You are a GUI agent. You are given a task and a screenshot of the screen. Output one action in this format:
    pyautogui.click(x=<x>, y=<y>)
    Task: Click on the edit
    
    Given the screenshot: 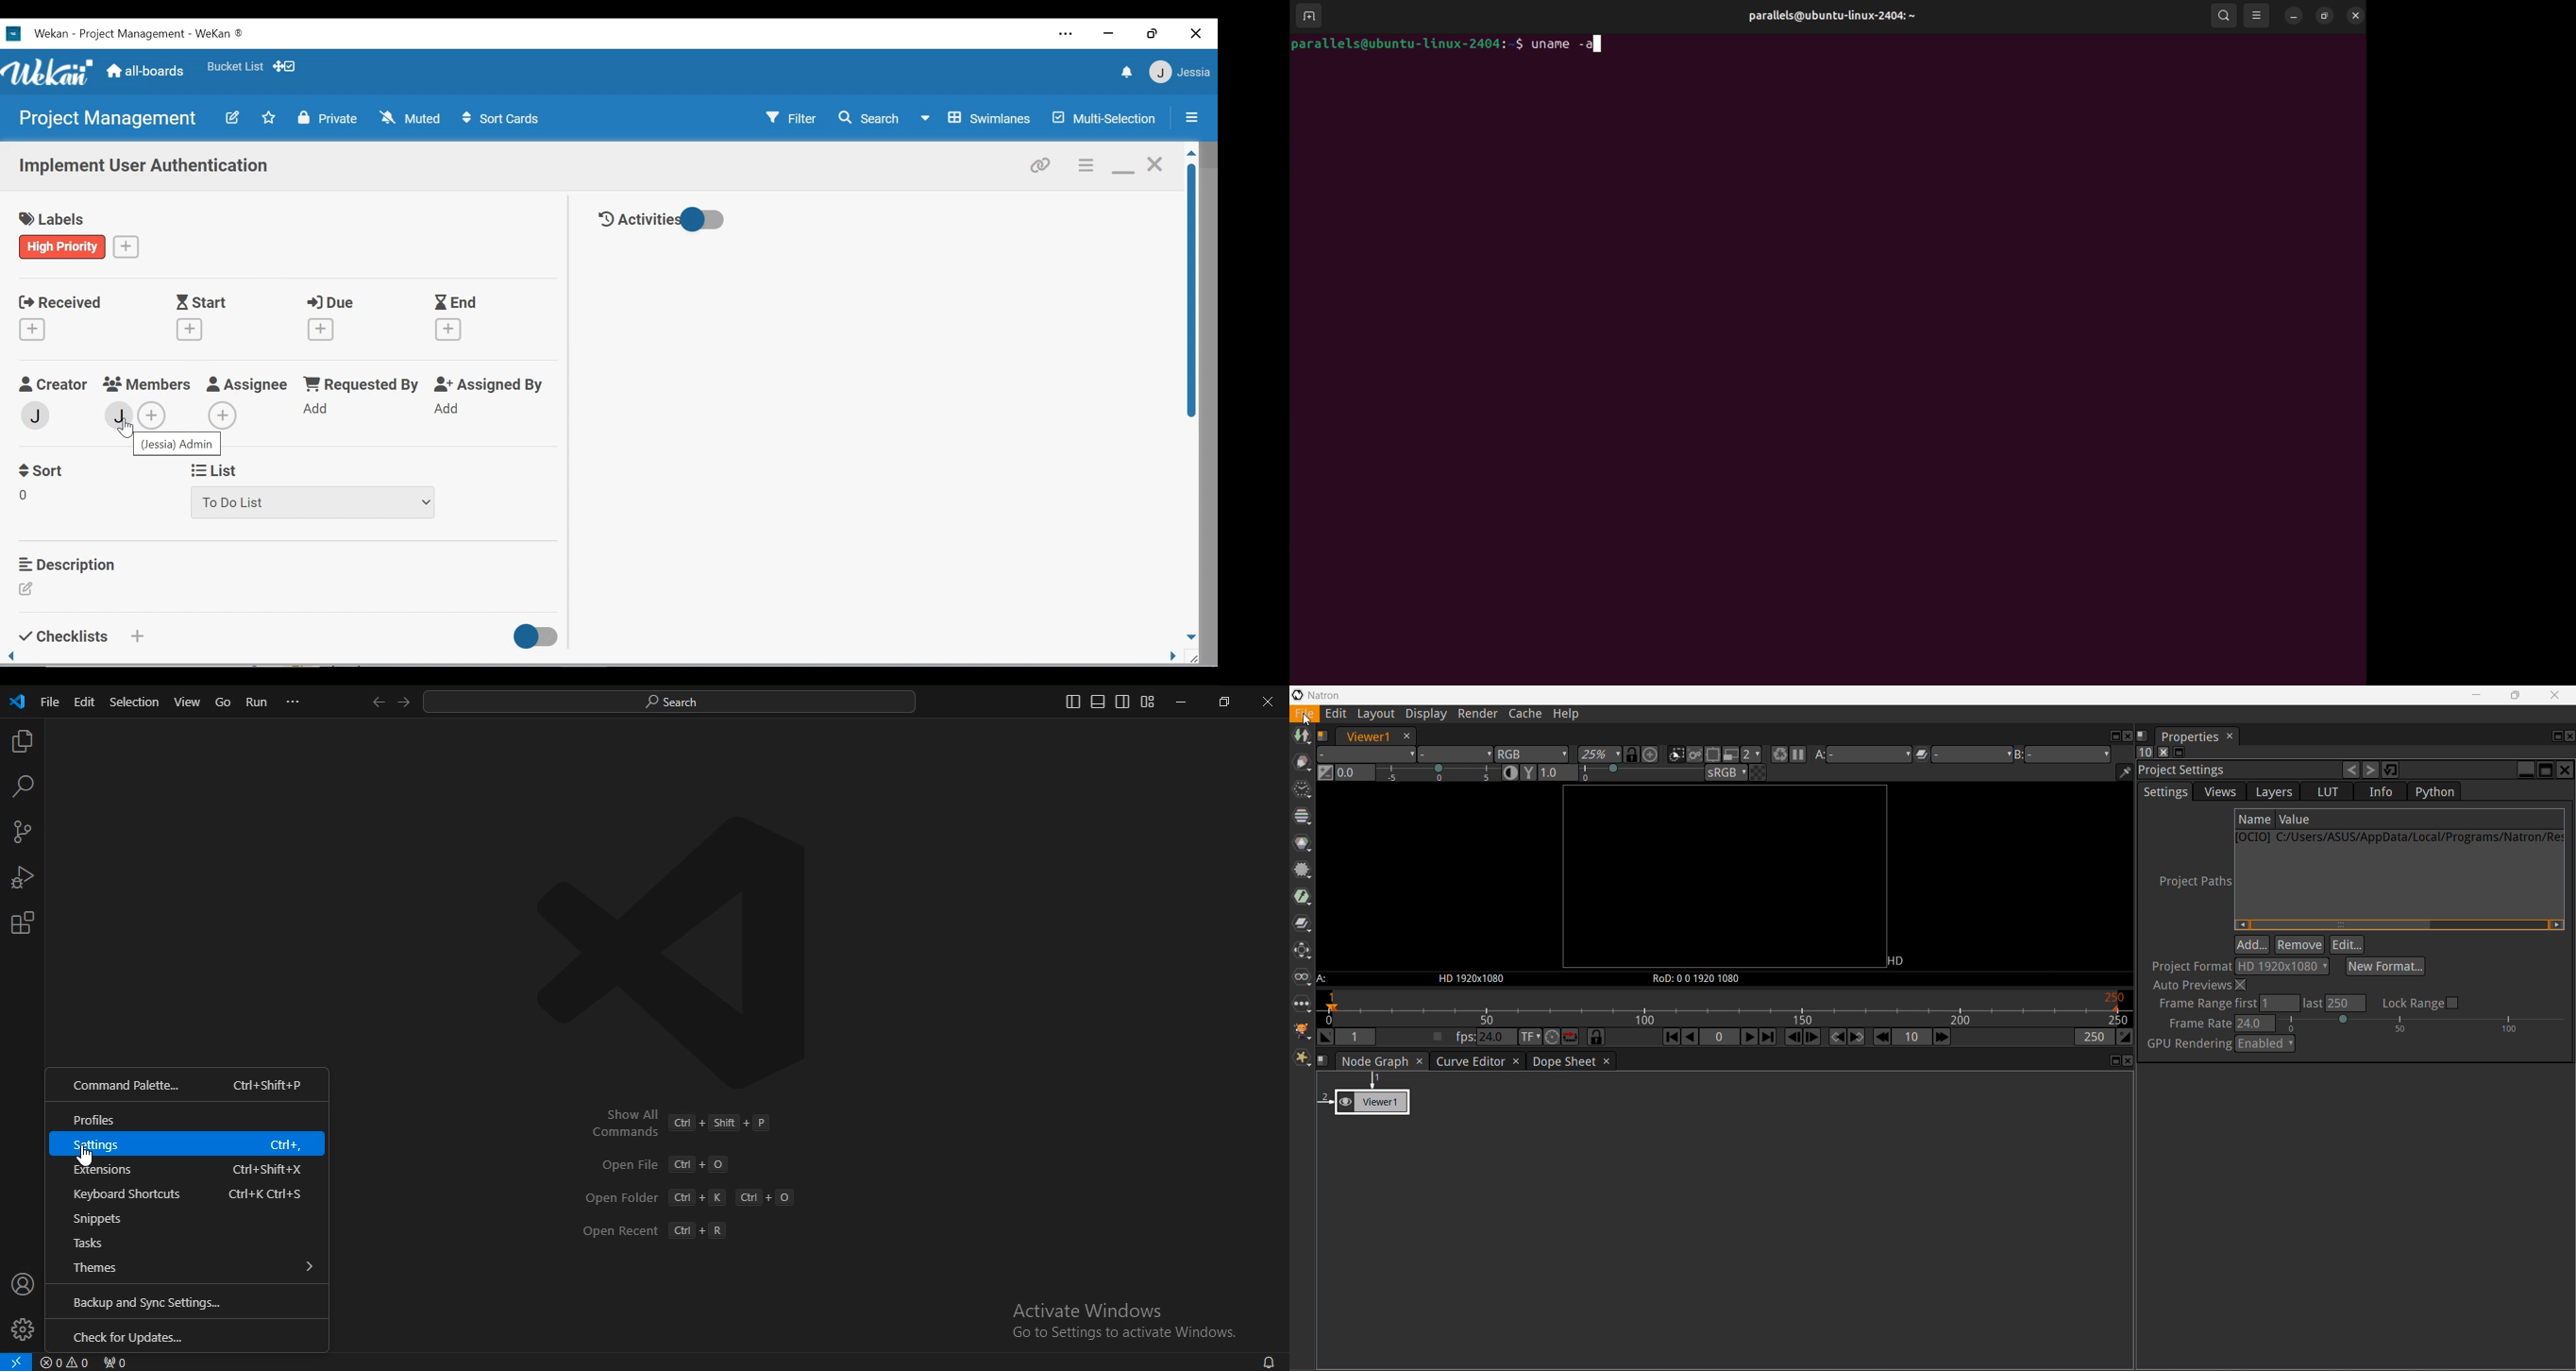 What is the action you would take?
    pyautogui.click(x=232, y=117)
    